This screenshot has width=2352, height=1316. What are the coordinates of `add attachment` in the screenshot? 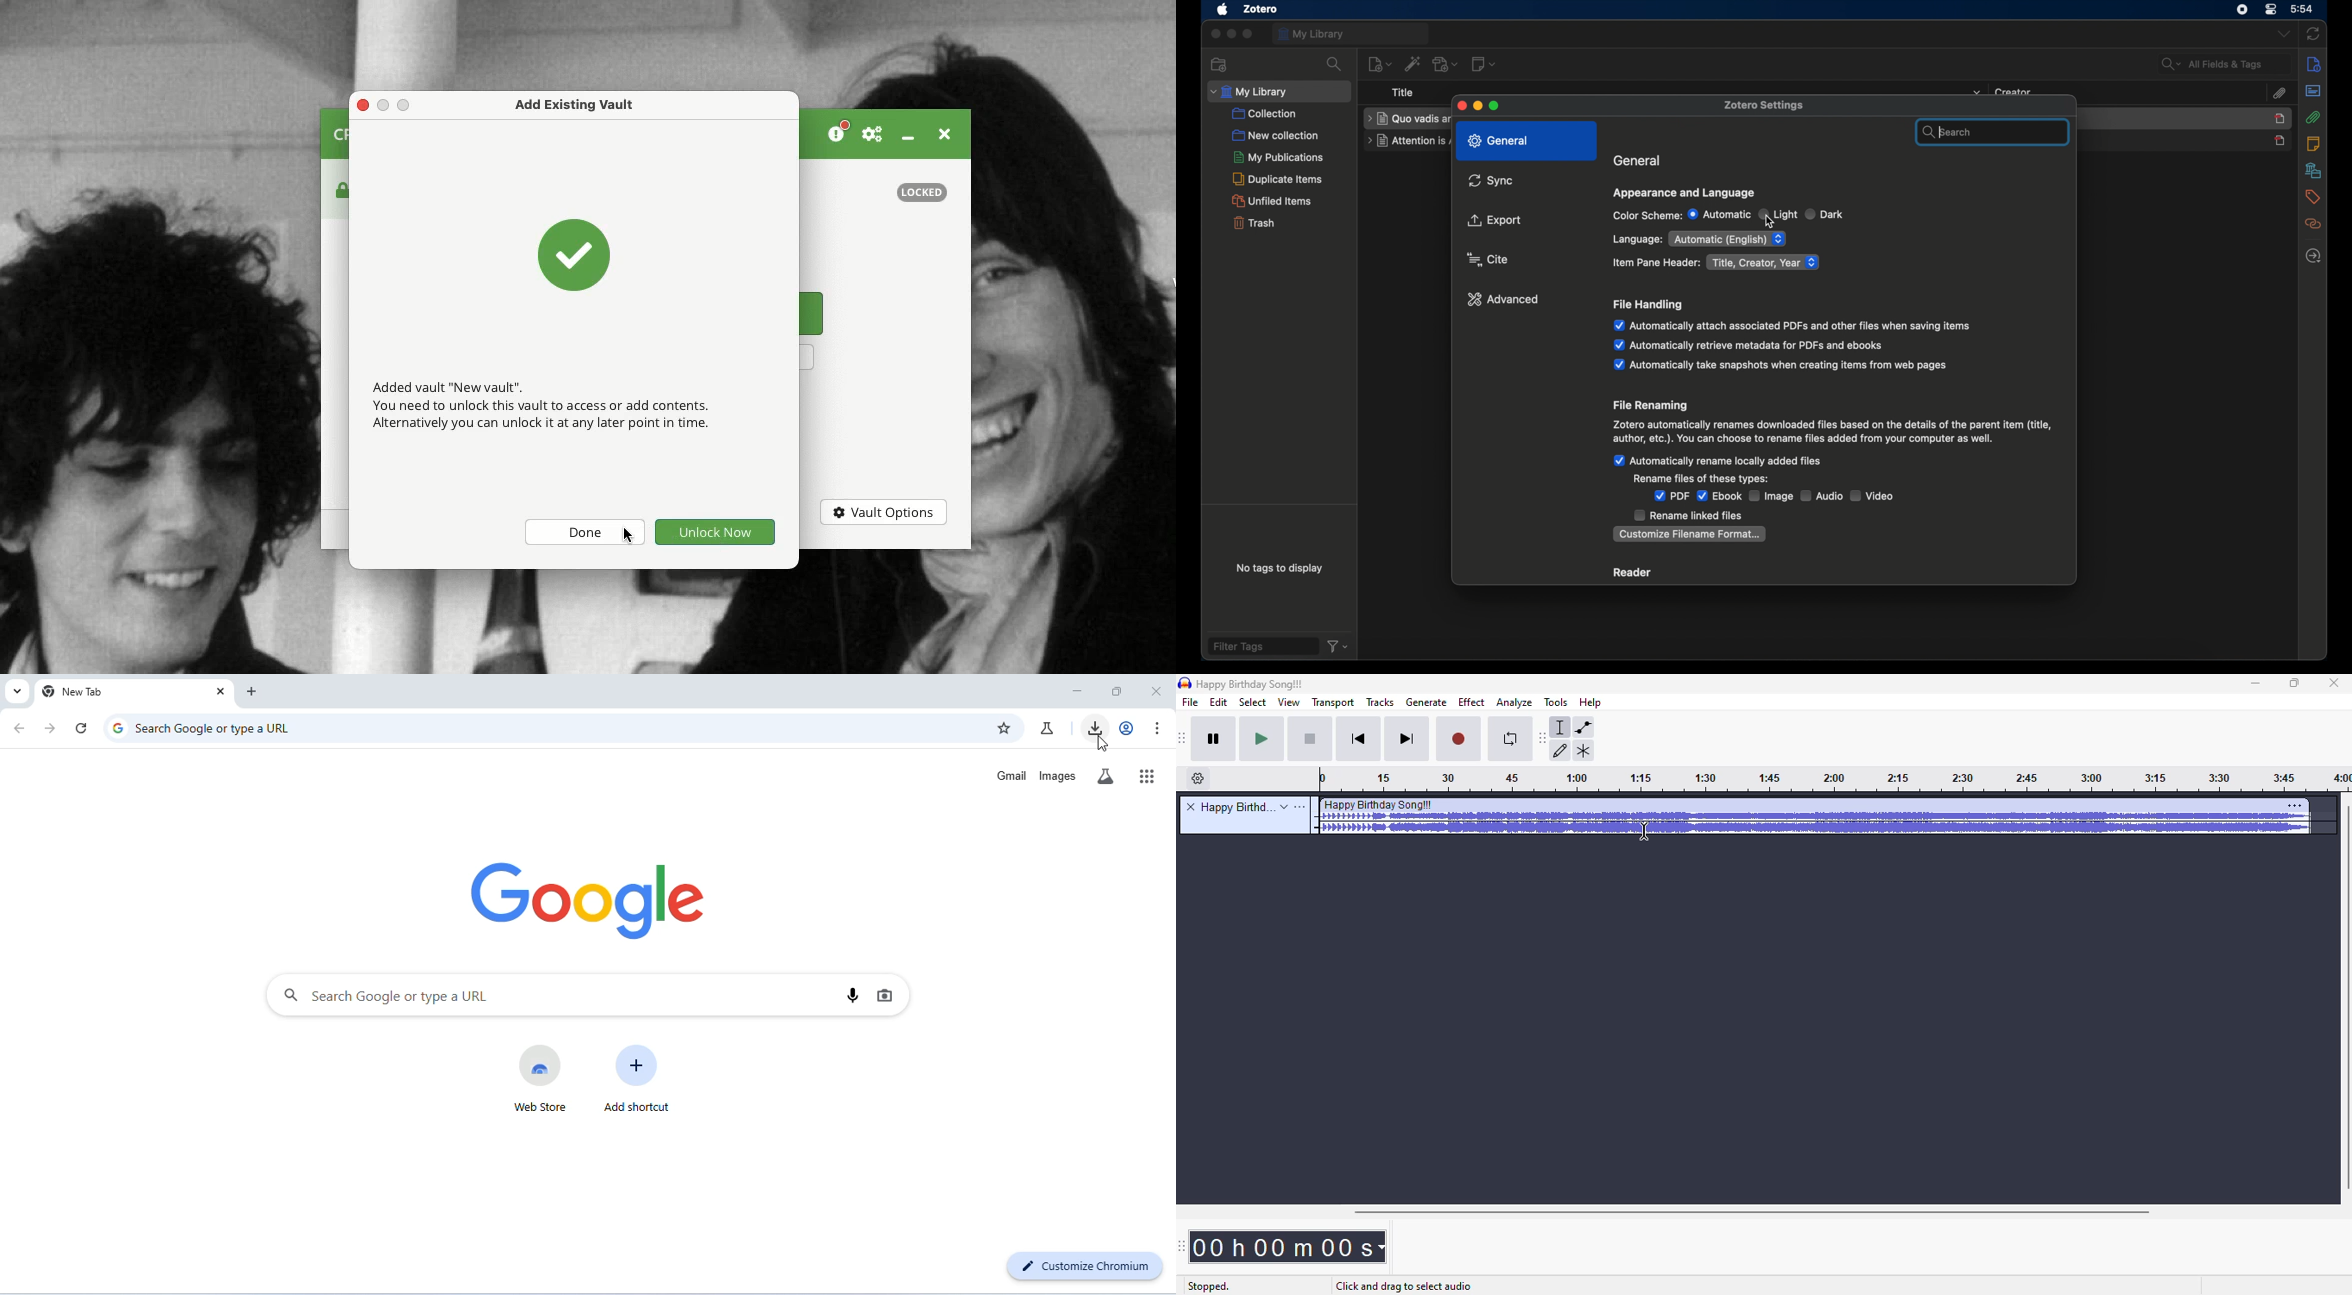 It's located at (1445, 64).